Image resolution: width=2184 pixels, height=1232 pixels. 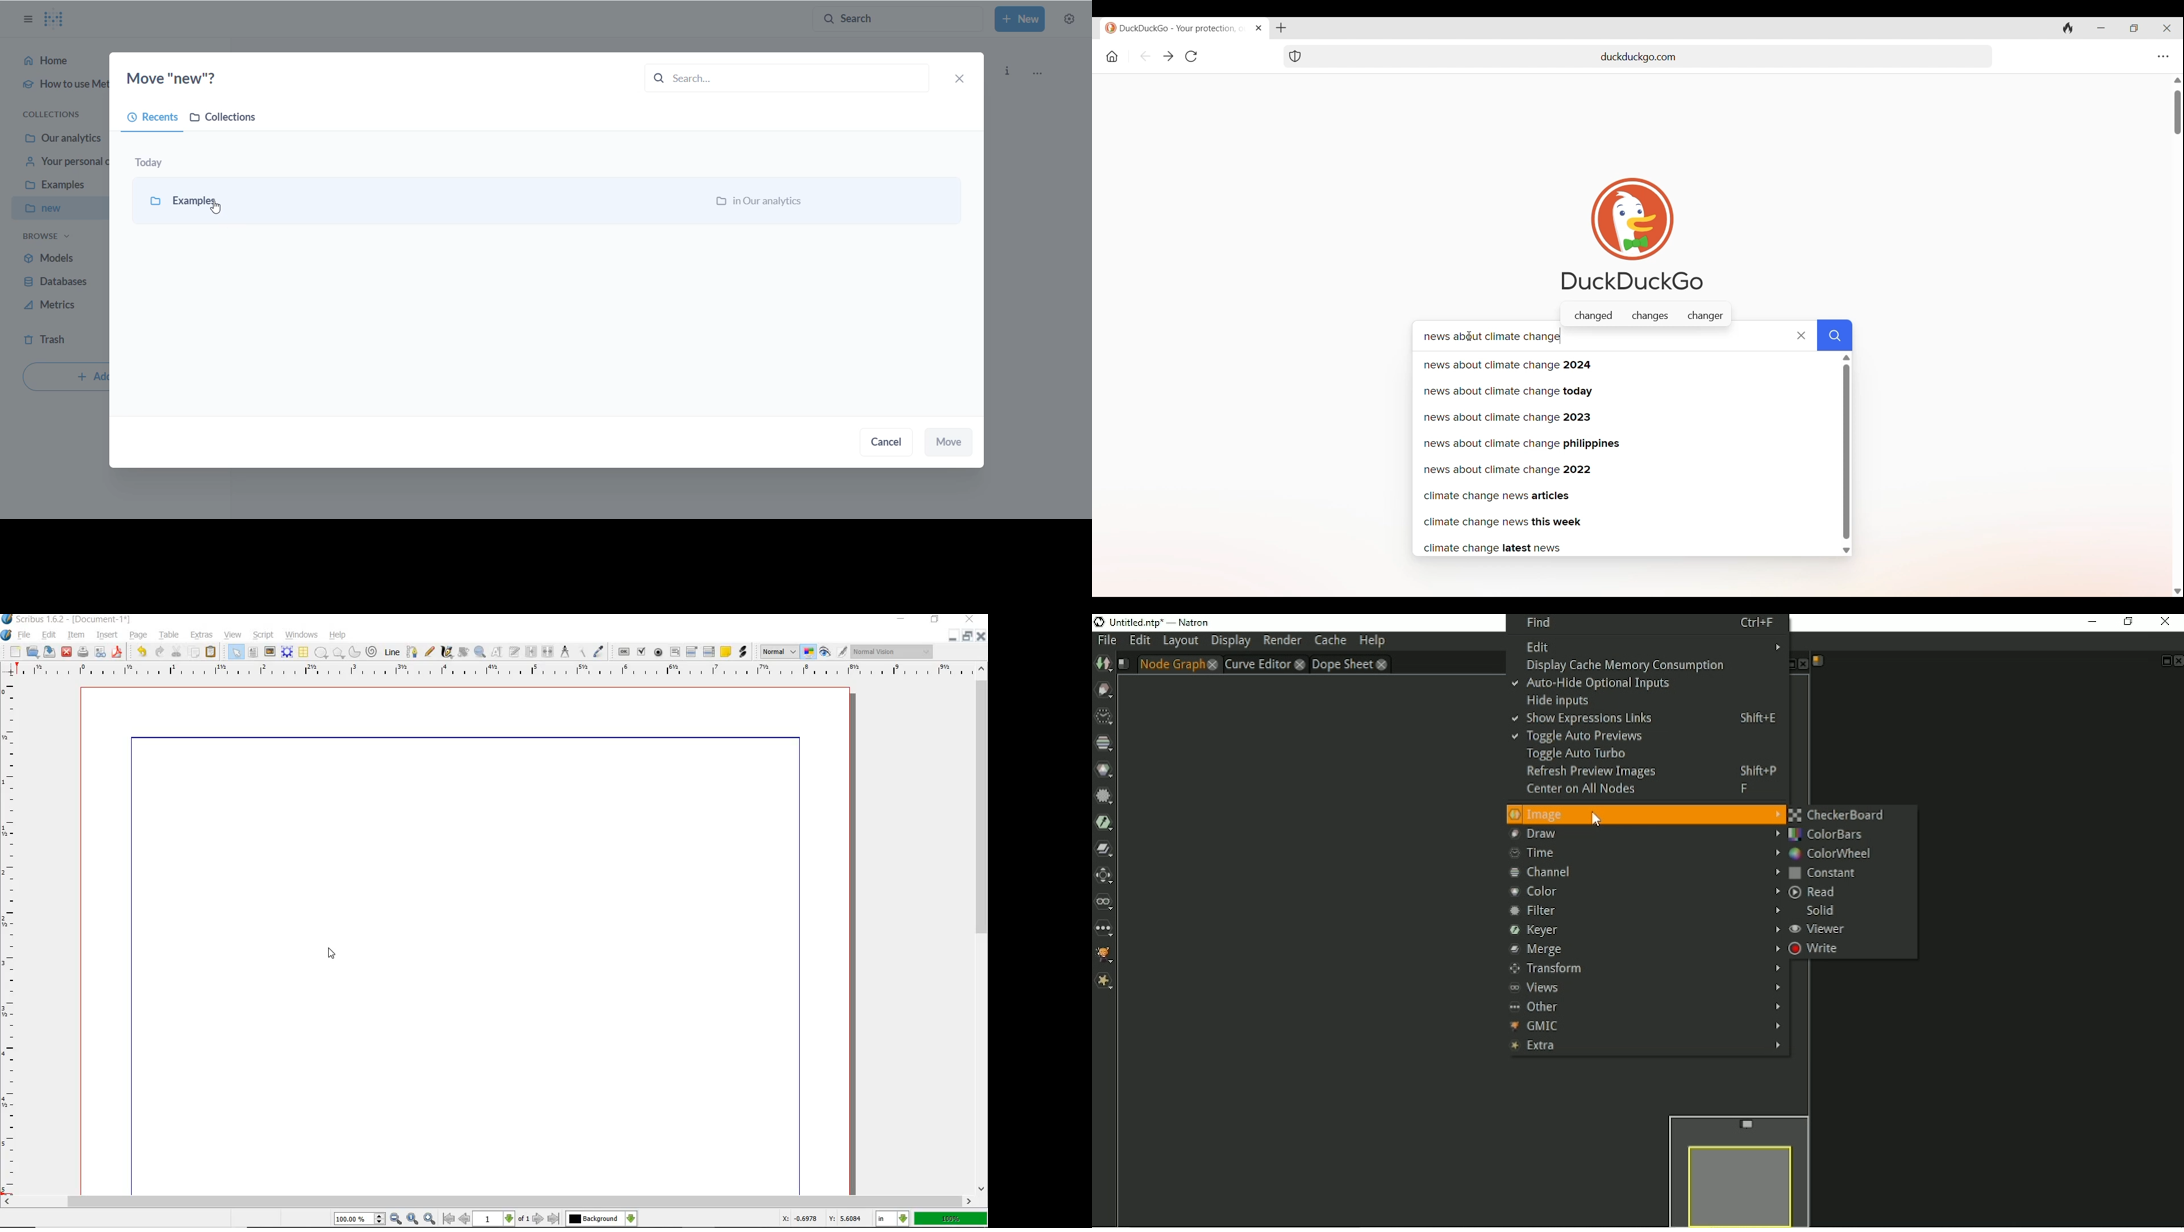 I want to click on UNLINK TEXT FRAME, so click(x=546, y=651).